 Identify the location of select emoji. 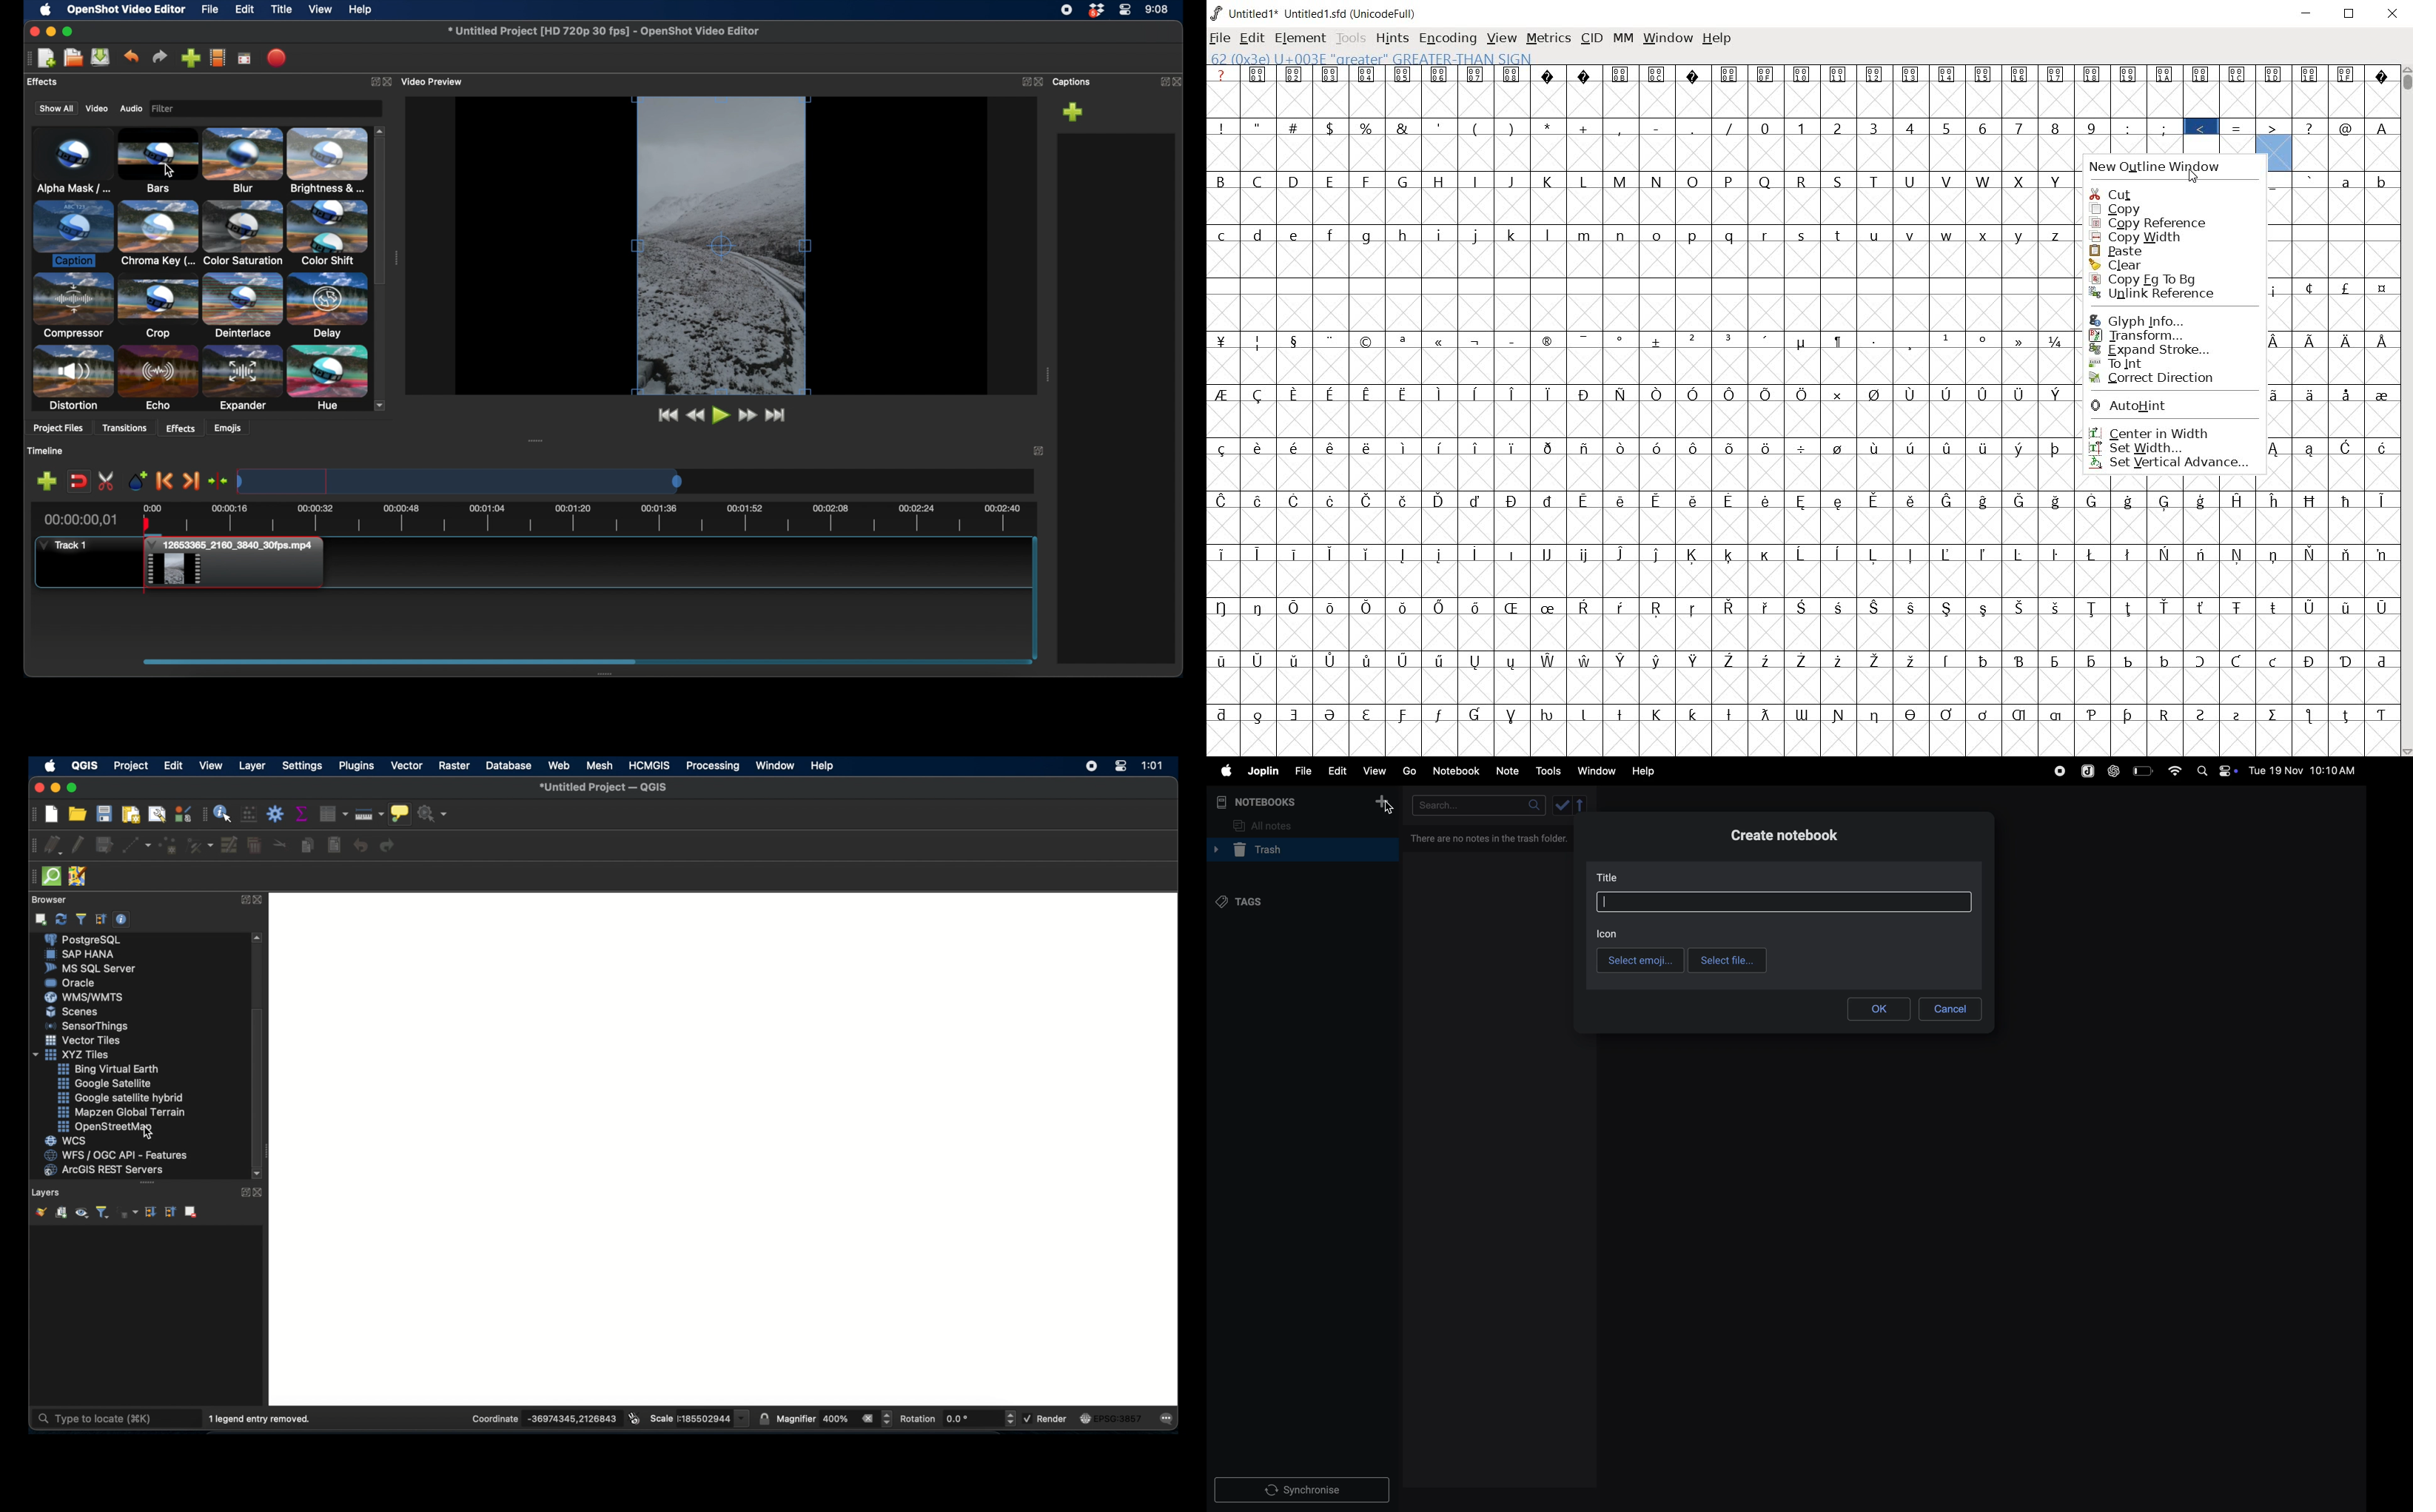
(1639, 960).